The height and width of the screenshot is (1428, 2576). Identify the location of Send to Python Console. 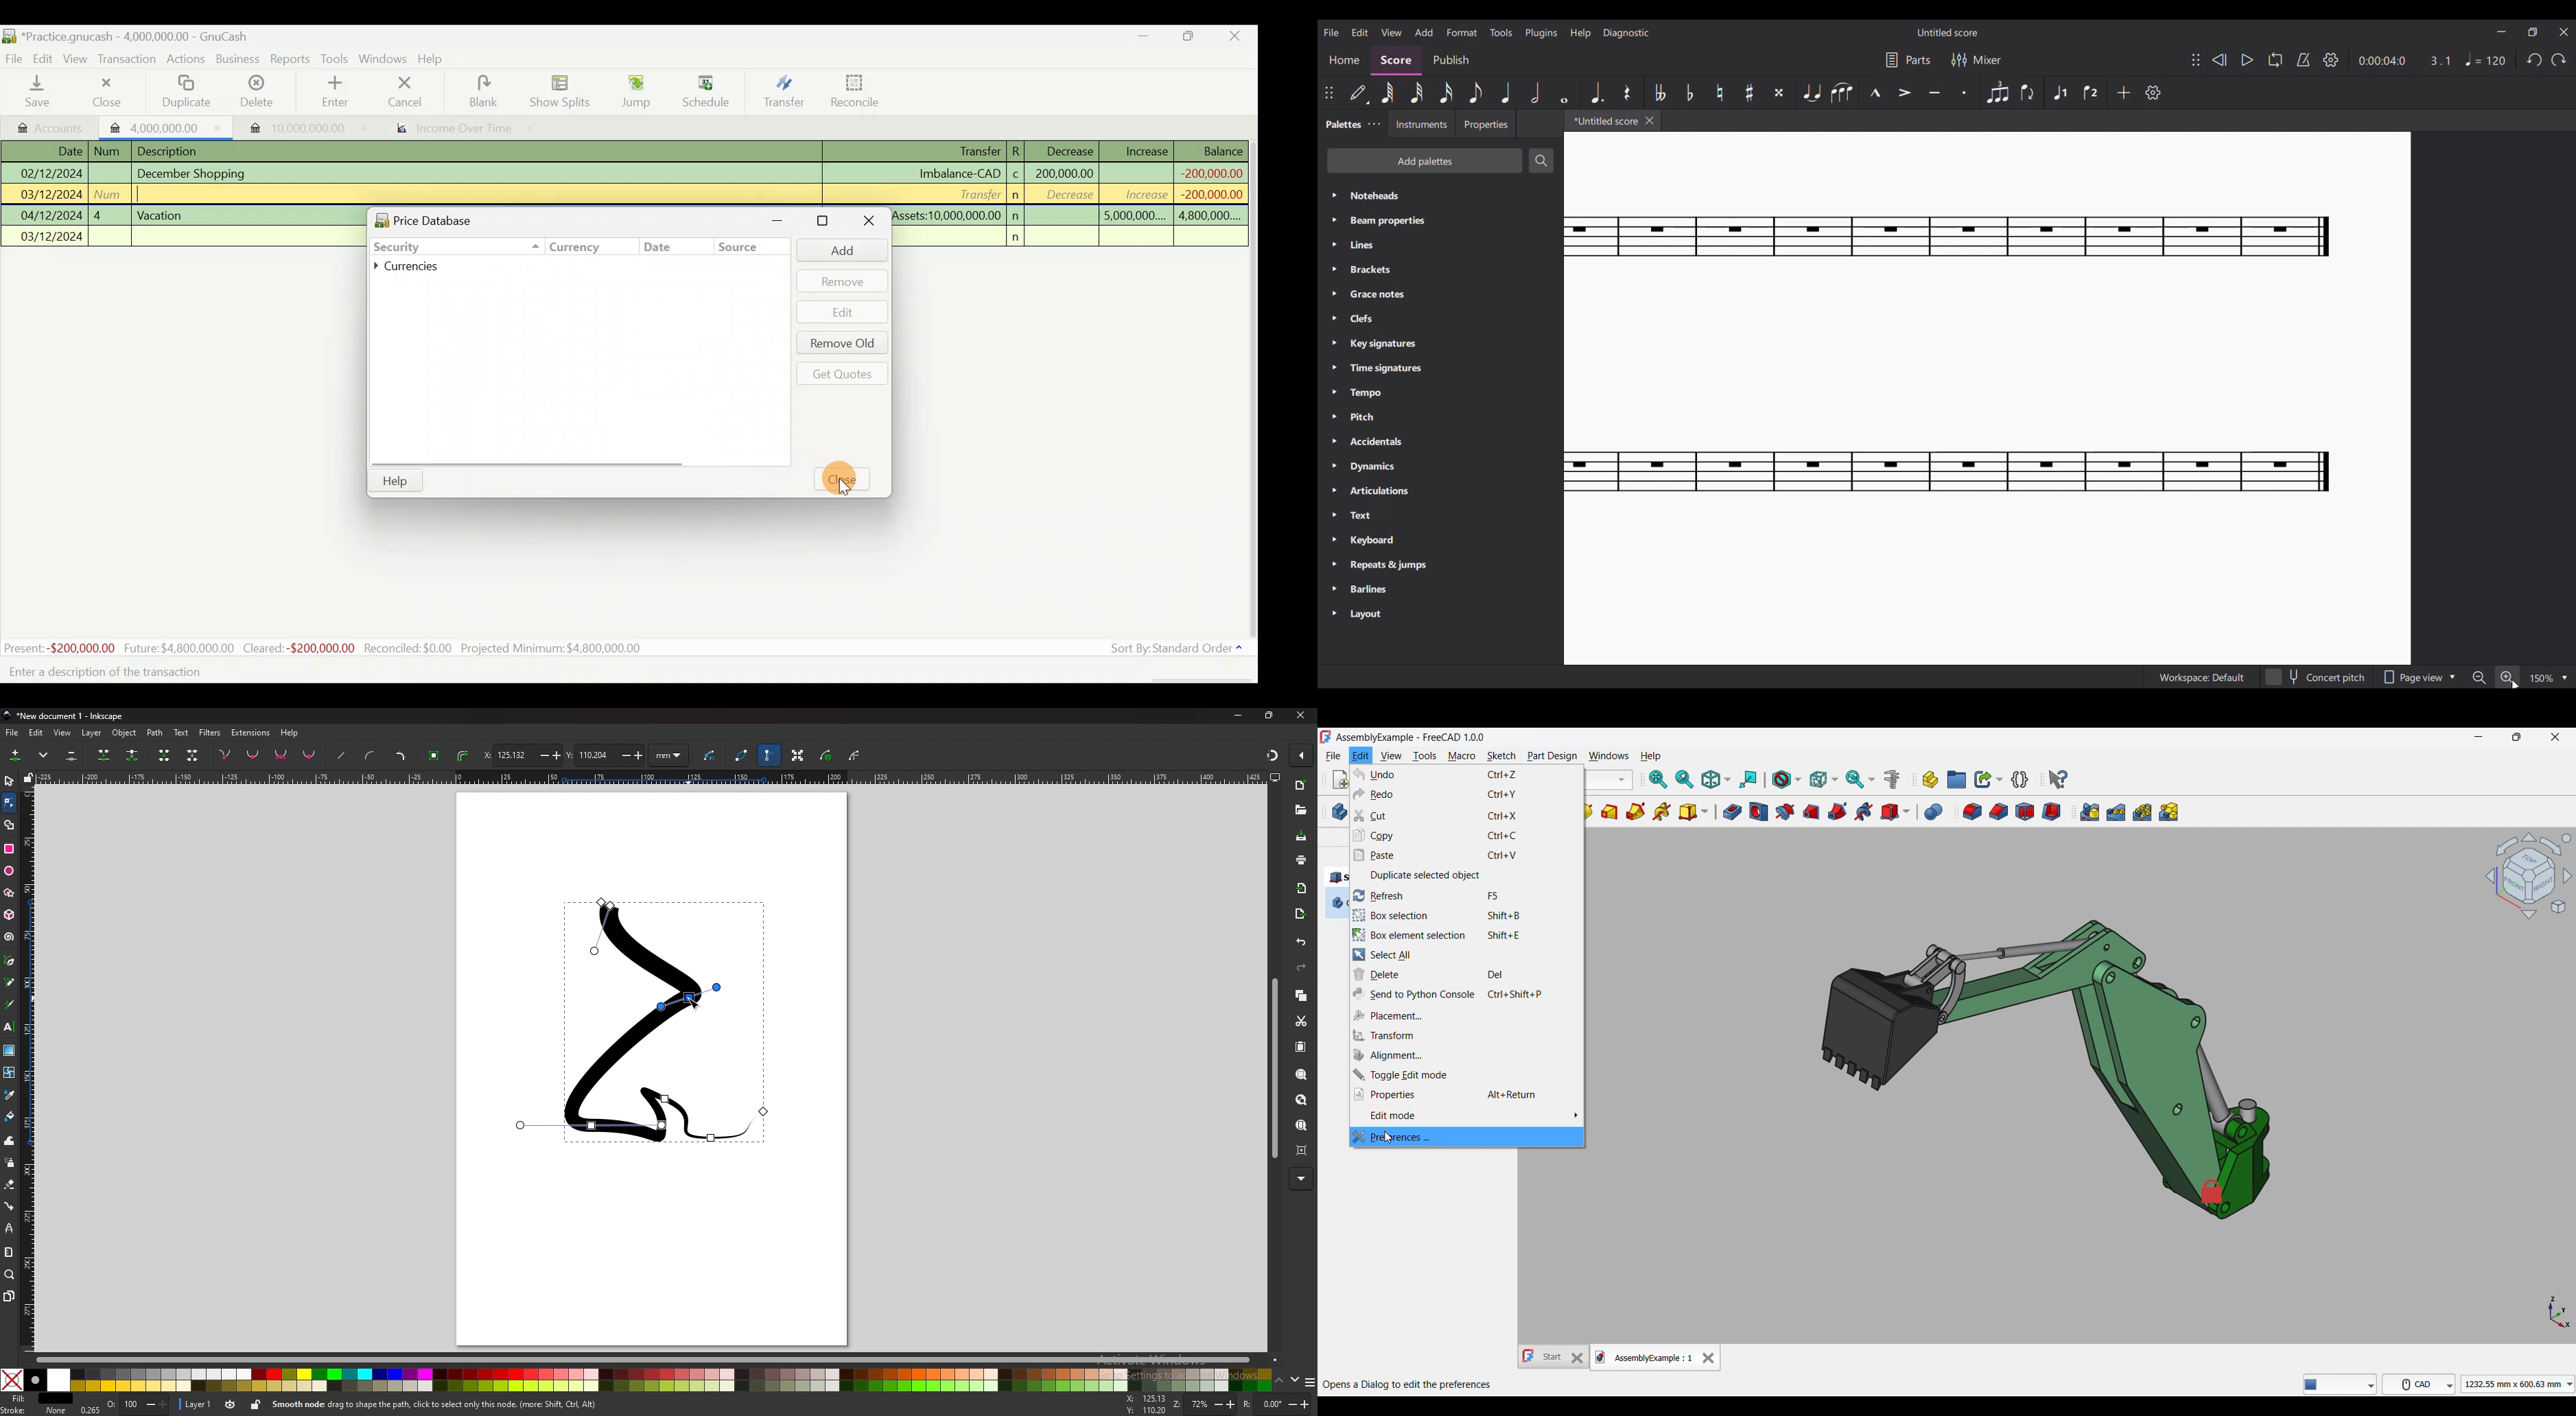
(1467, 994).